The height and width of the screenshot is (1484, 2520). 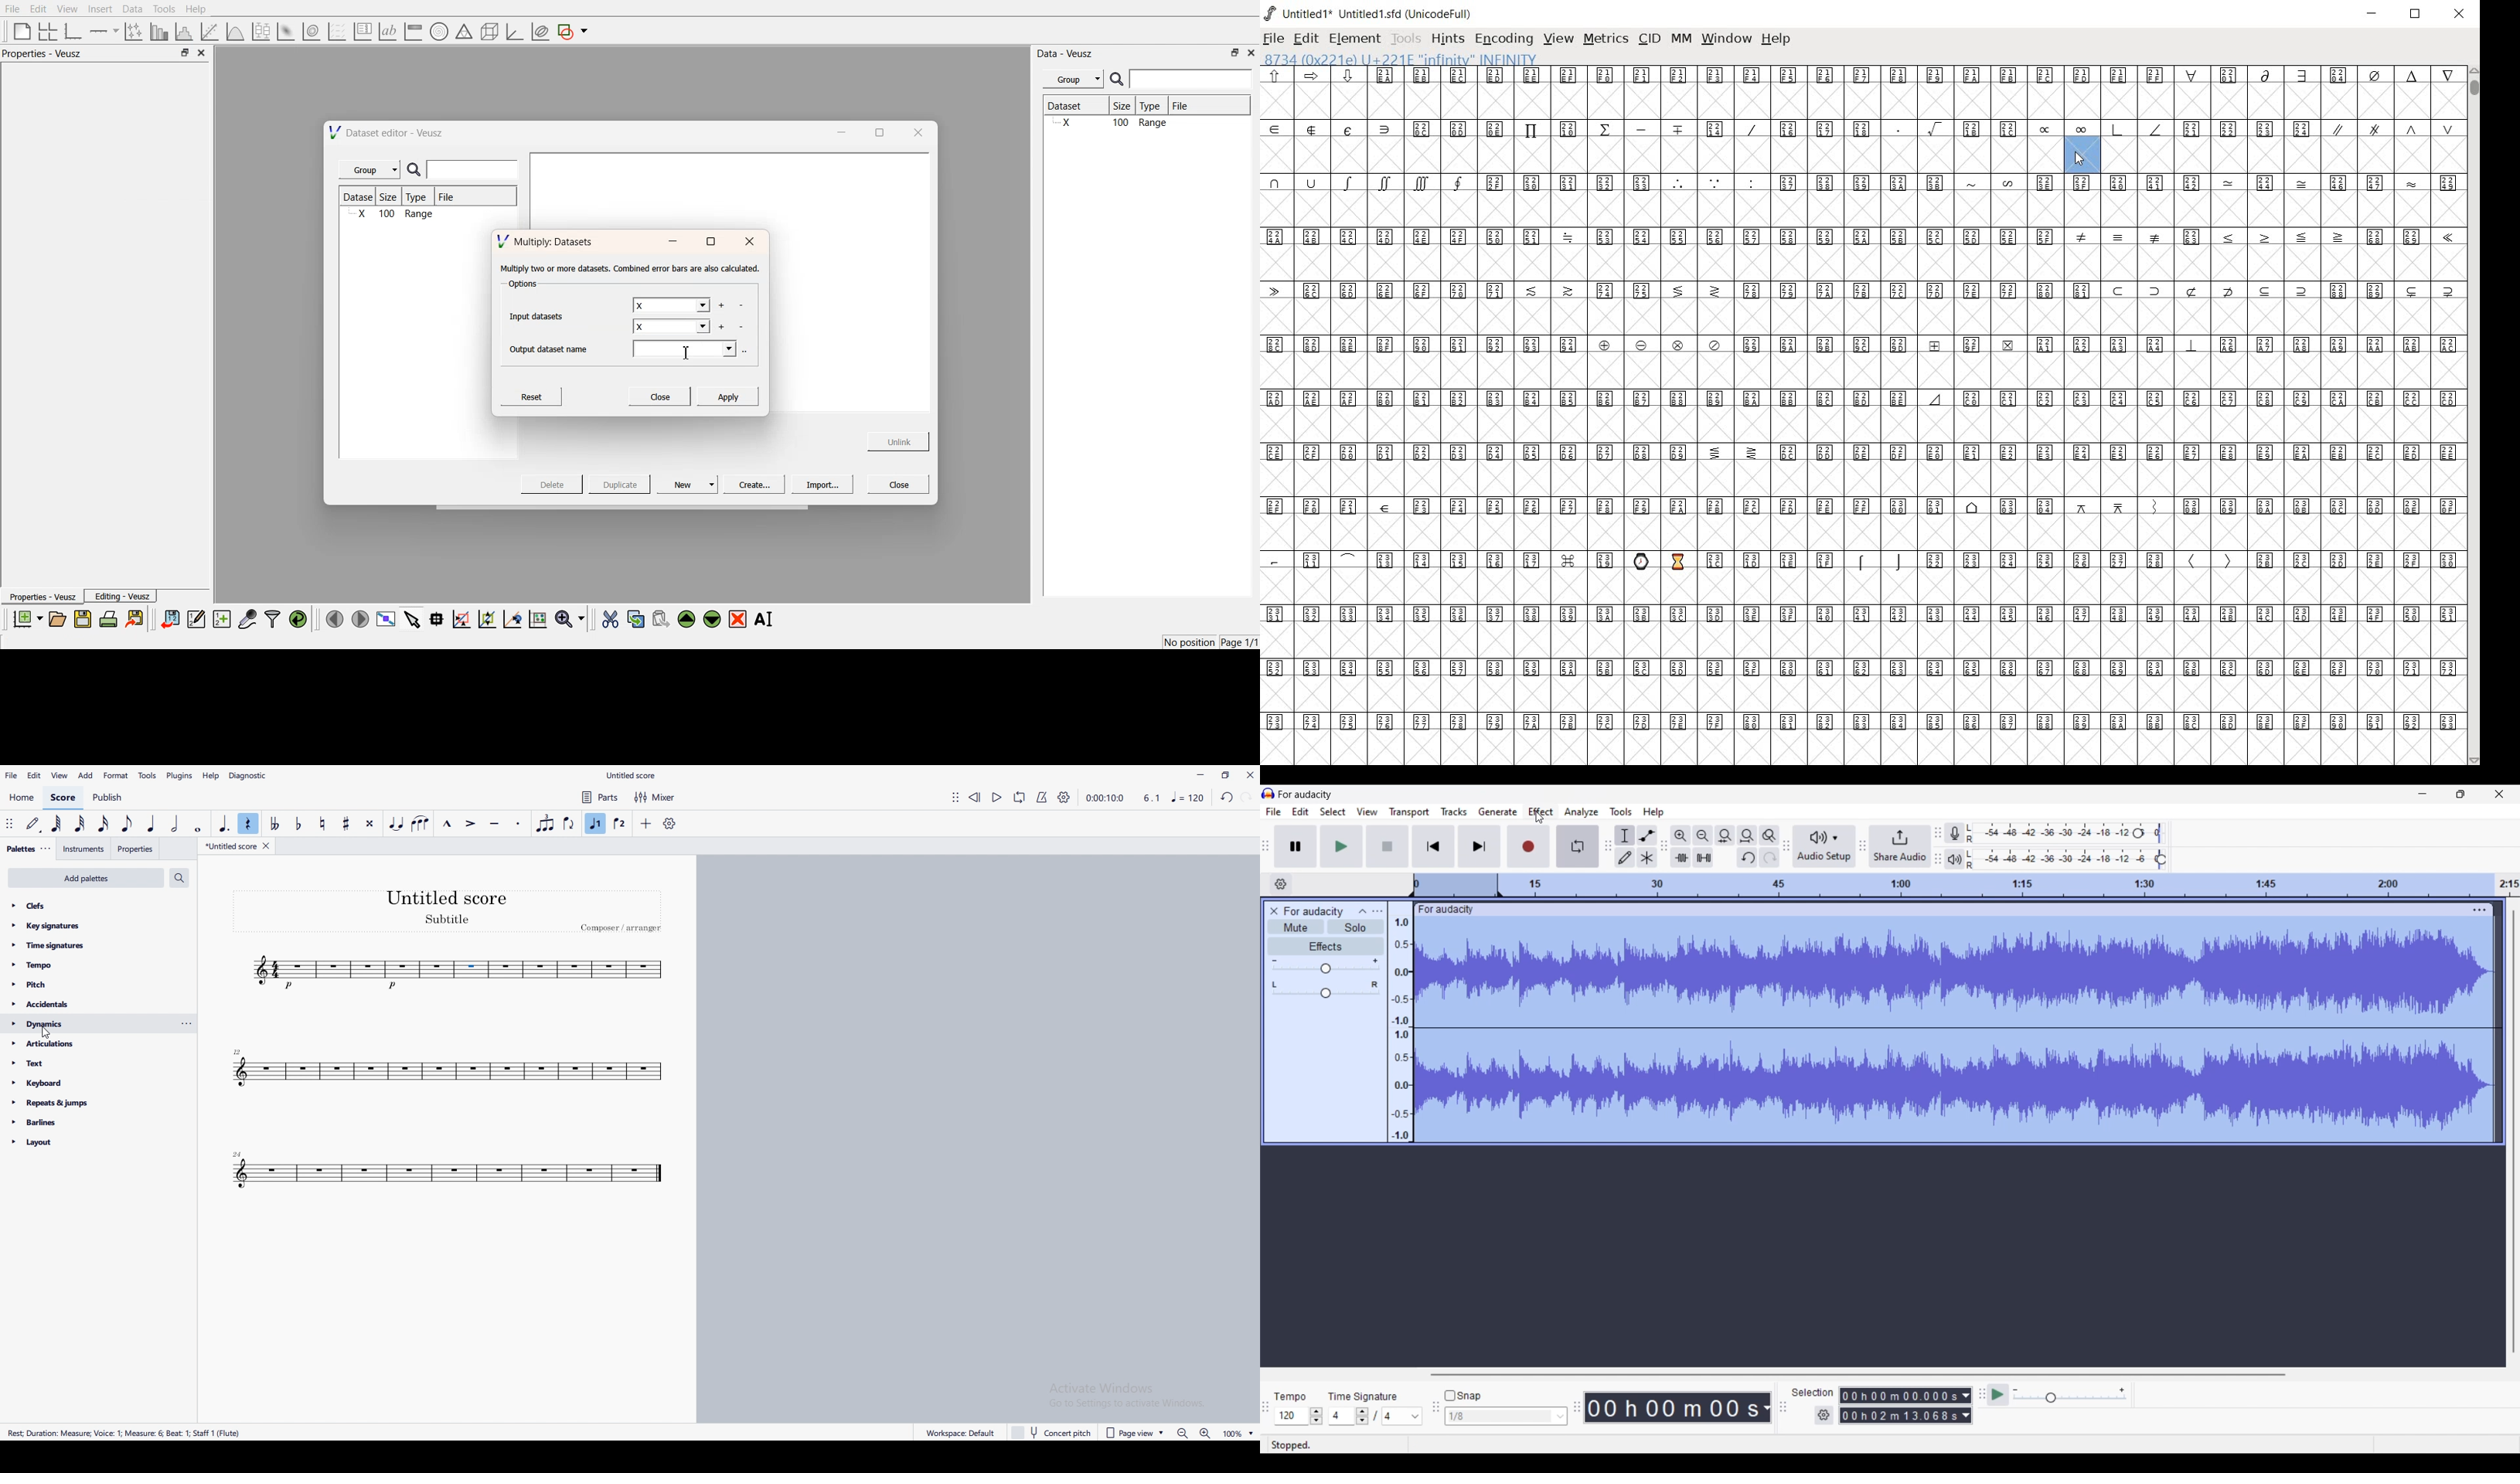 I want to click on TIme signature, so click(x=1364, y=1396).